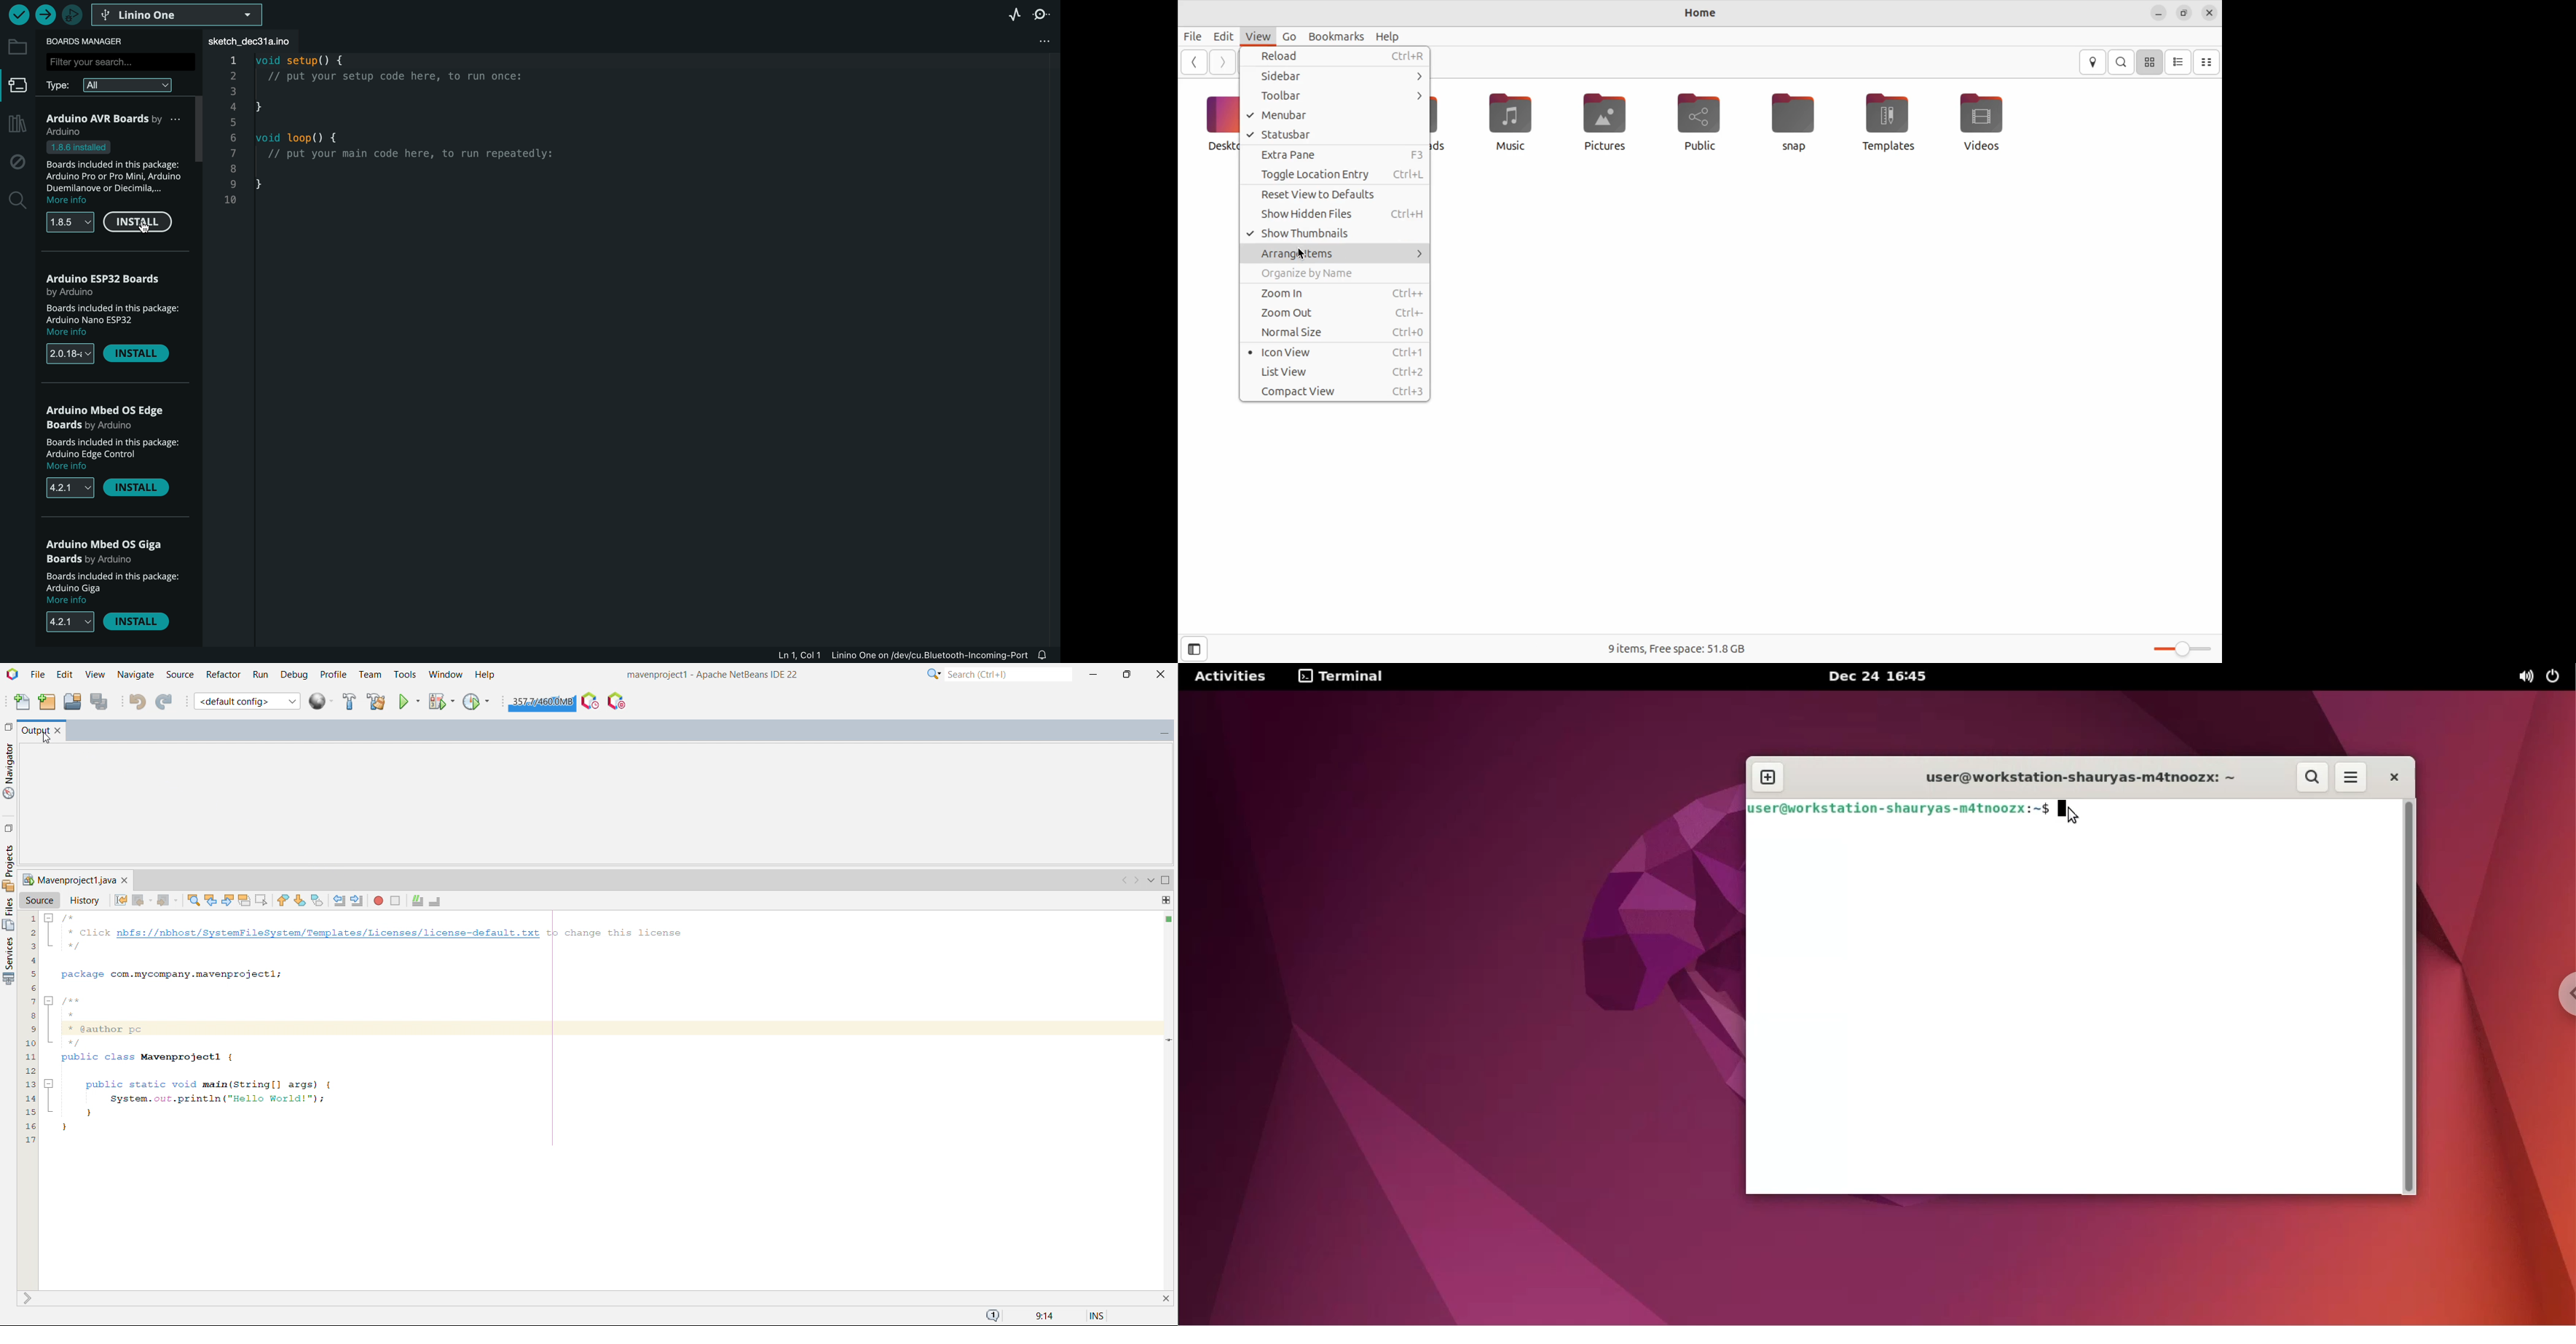 This screenshot has height=1344, width=2576. What do you see at coordinates (1167, 1039) in the screenshot?
I see `line mark` at bounding box center [1167, 1039].